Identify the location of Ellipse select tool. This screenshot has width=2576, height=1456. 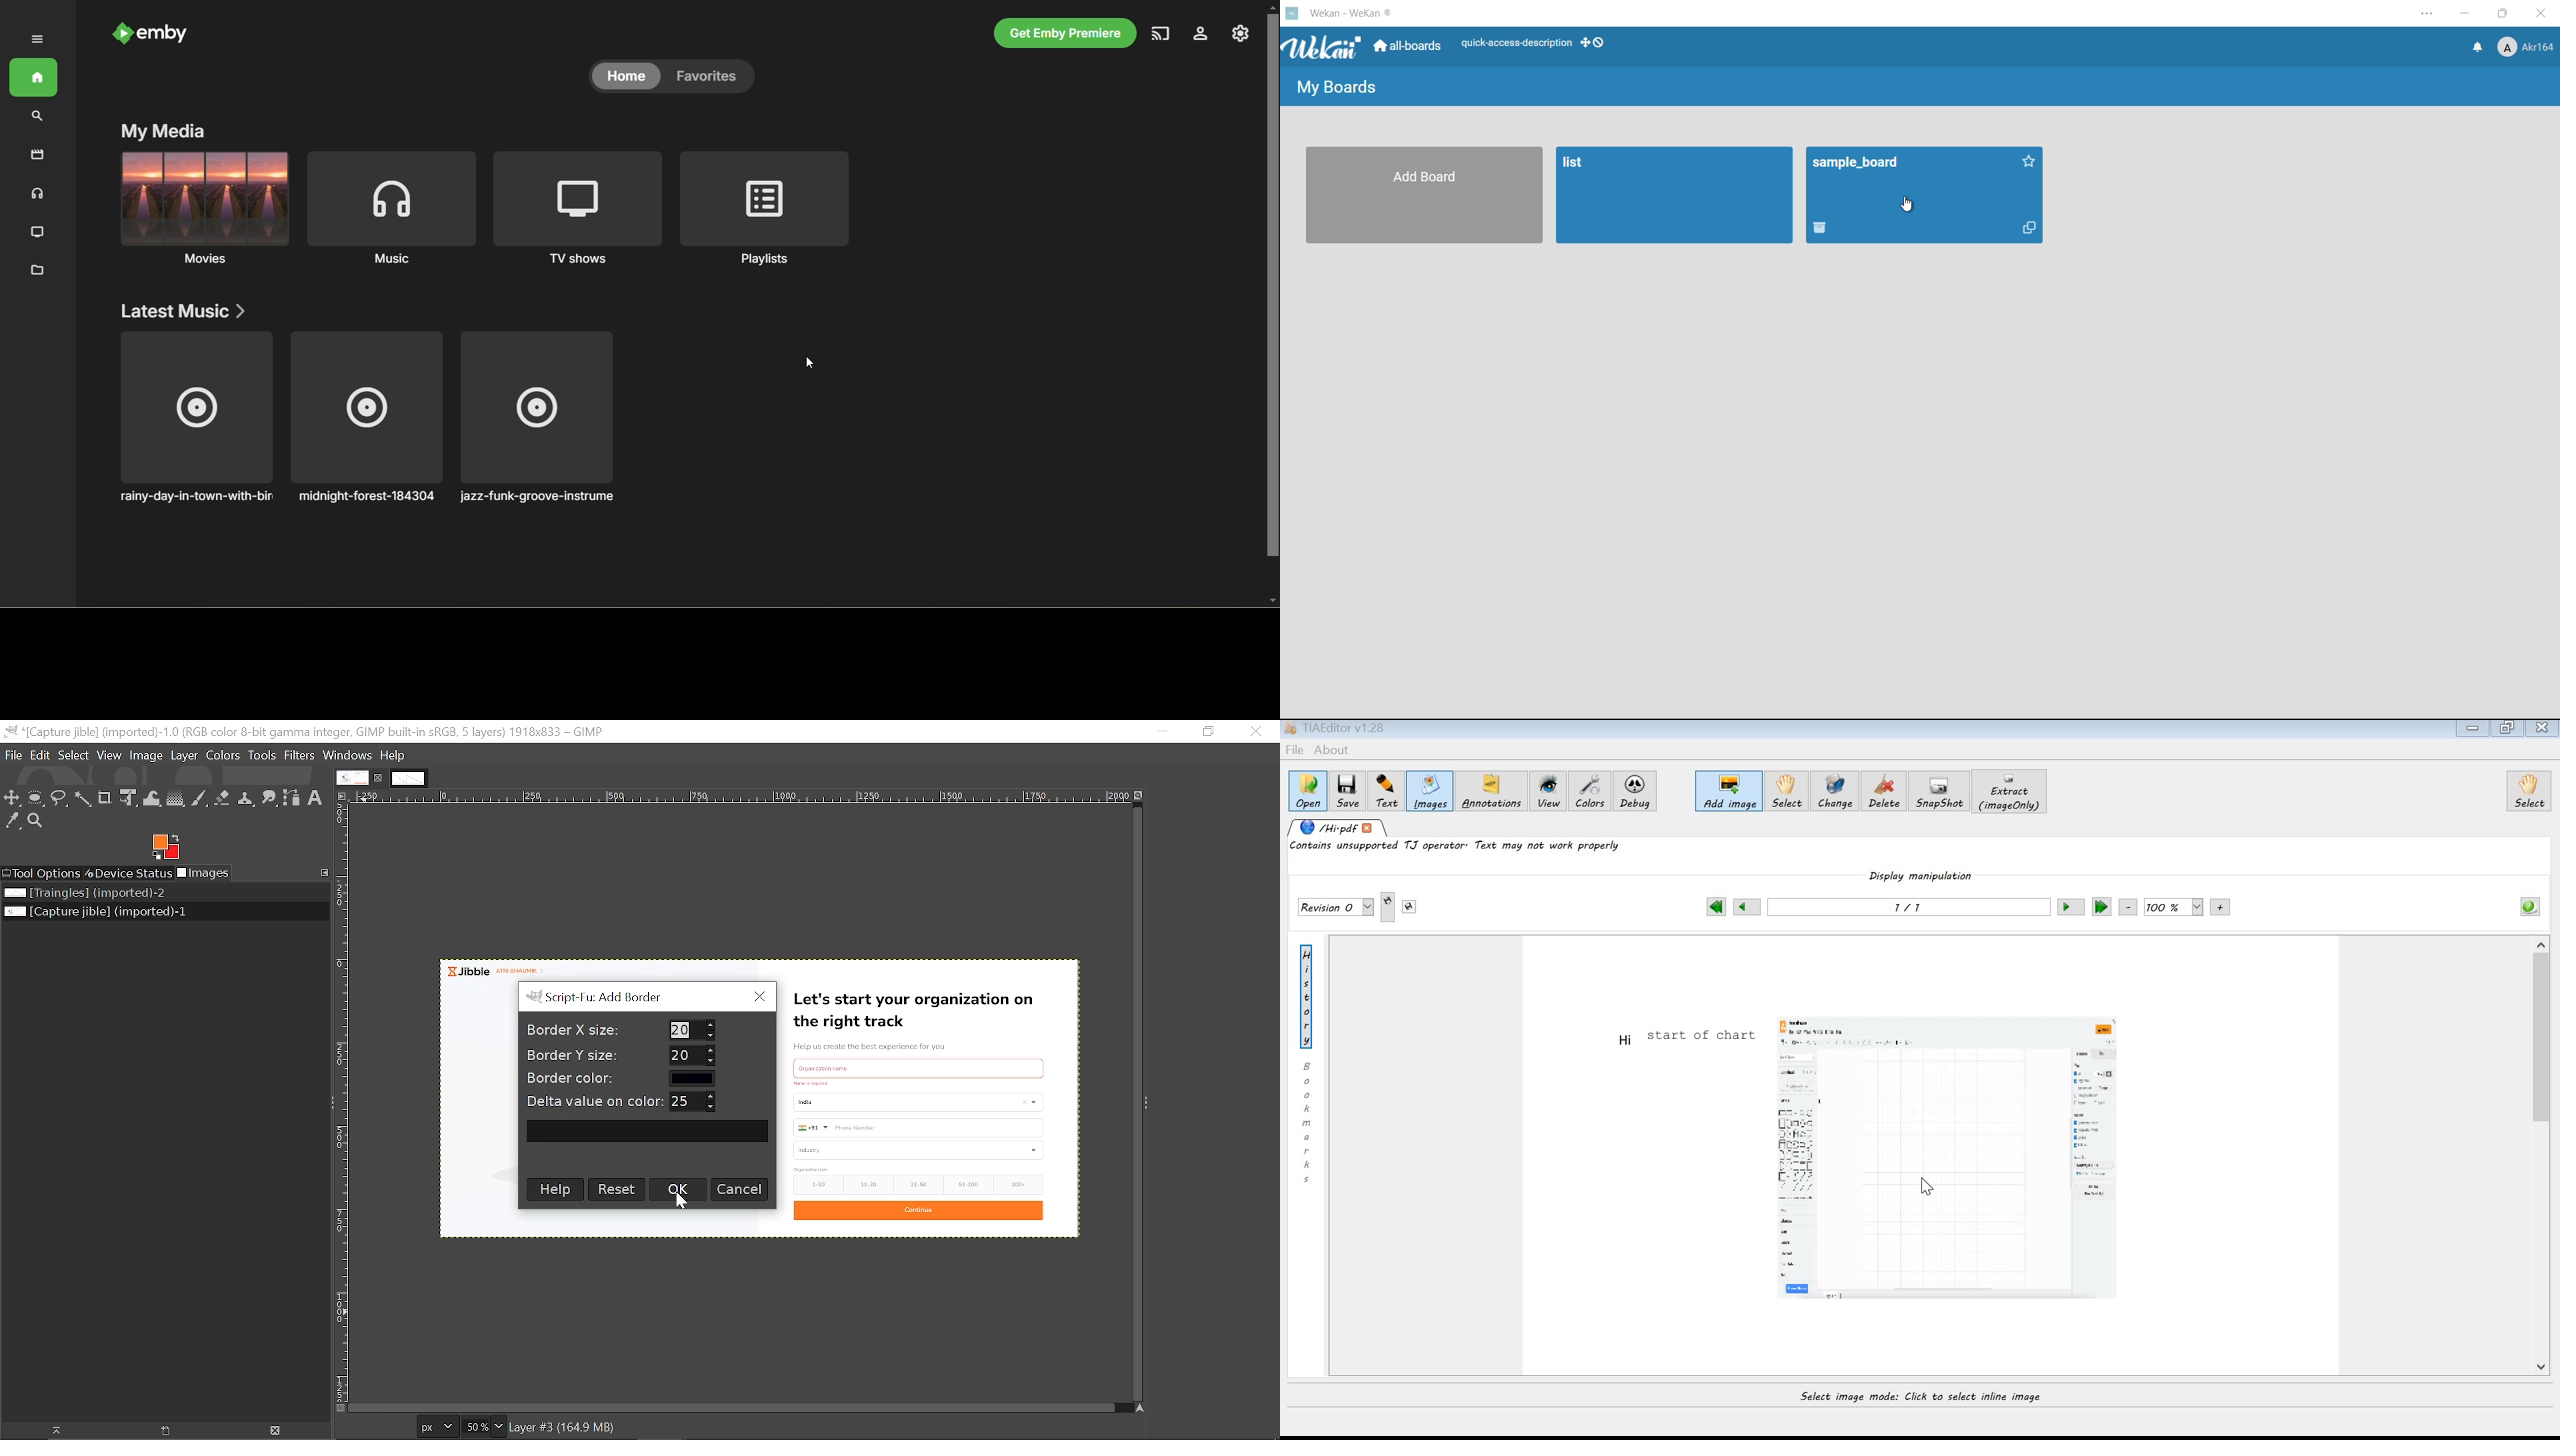
(37, 798).